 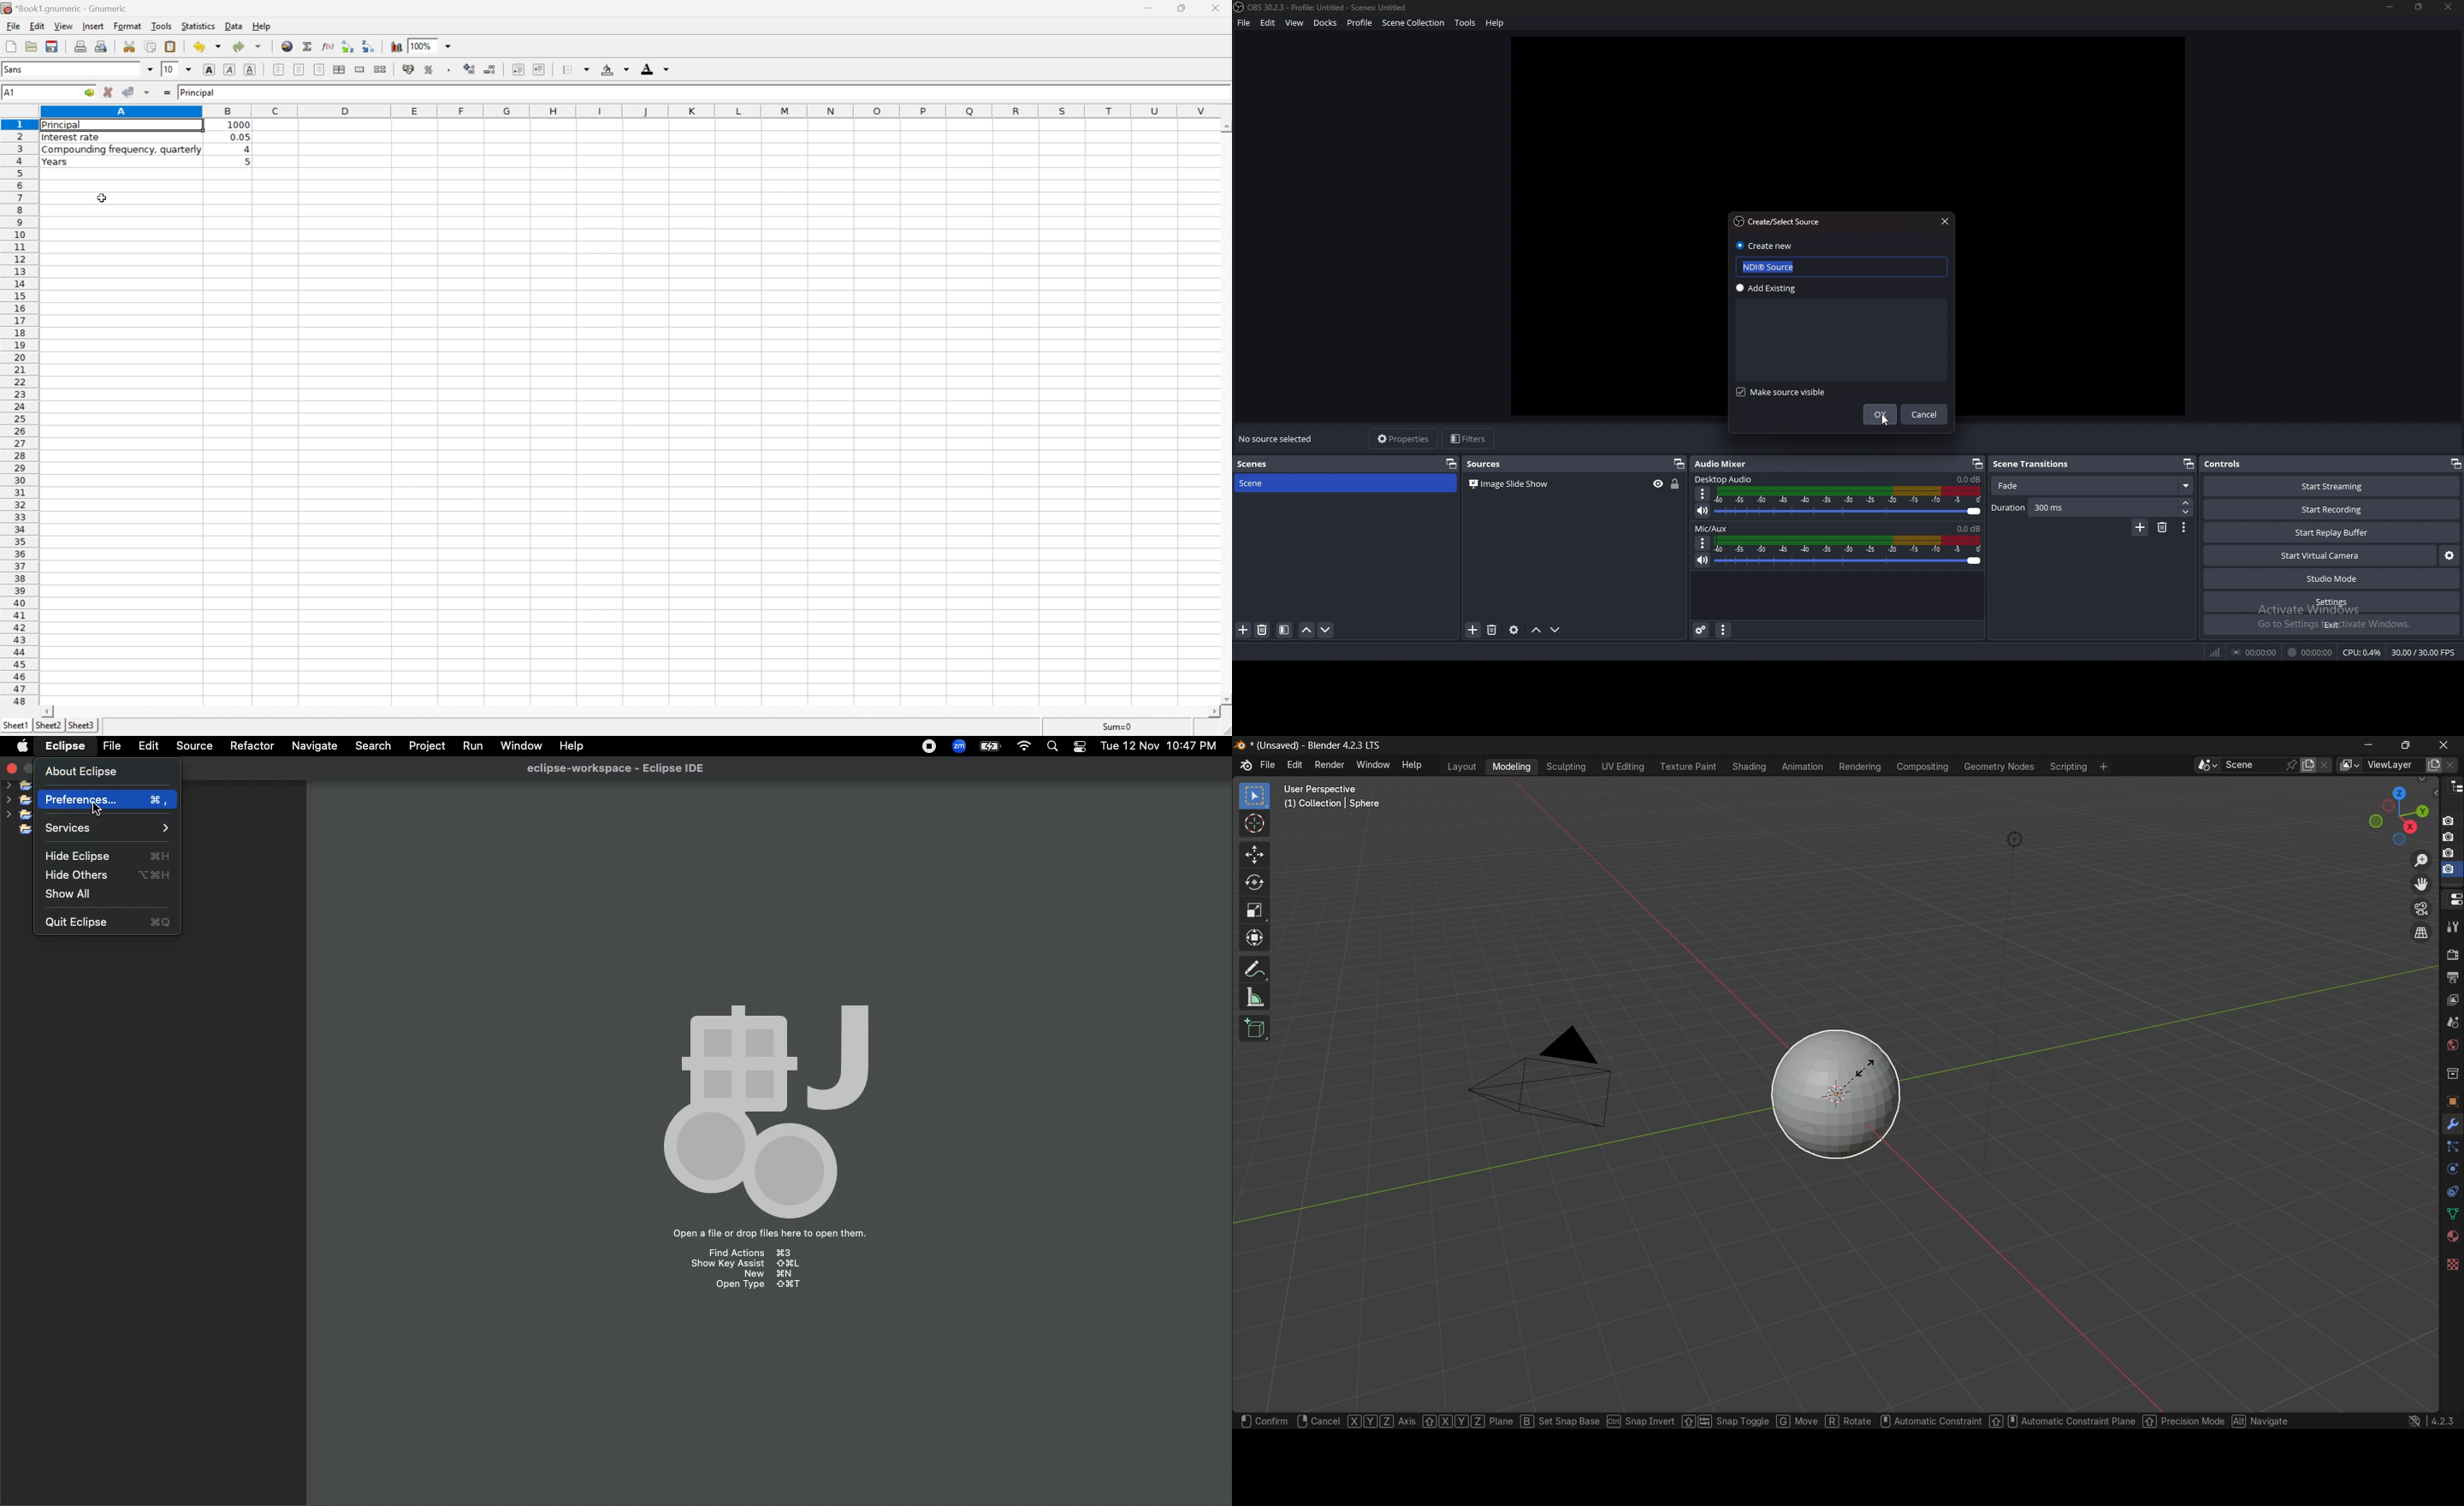 I want to click on make source visible, so click(x=1791, y=392).